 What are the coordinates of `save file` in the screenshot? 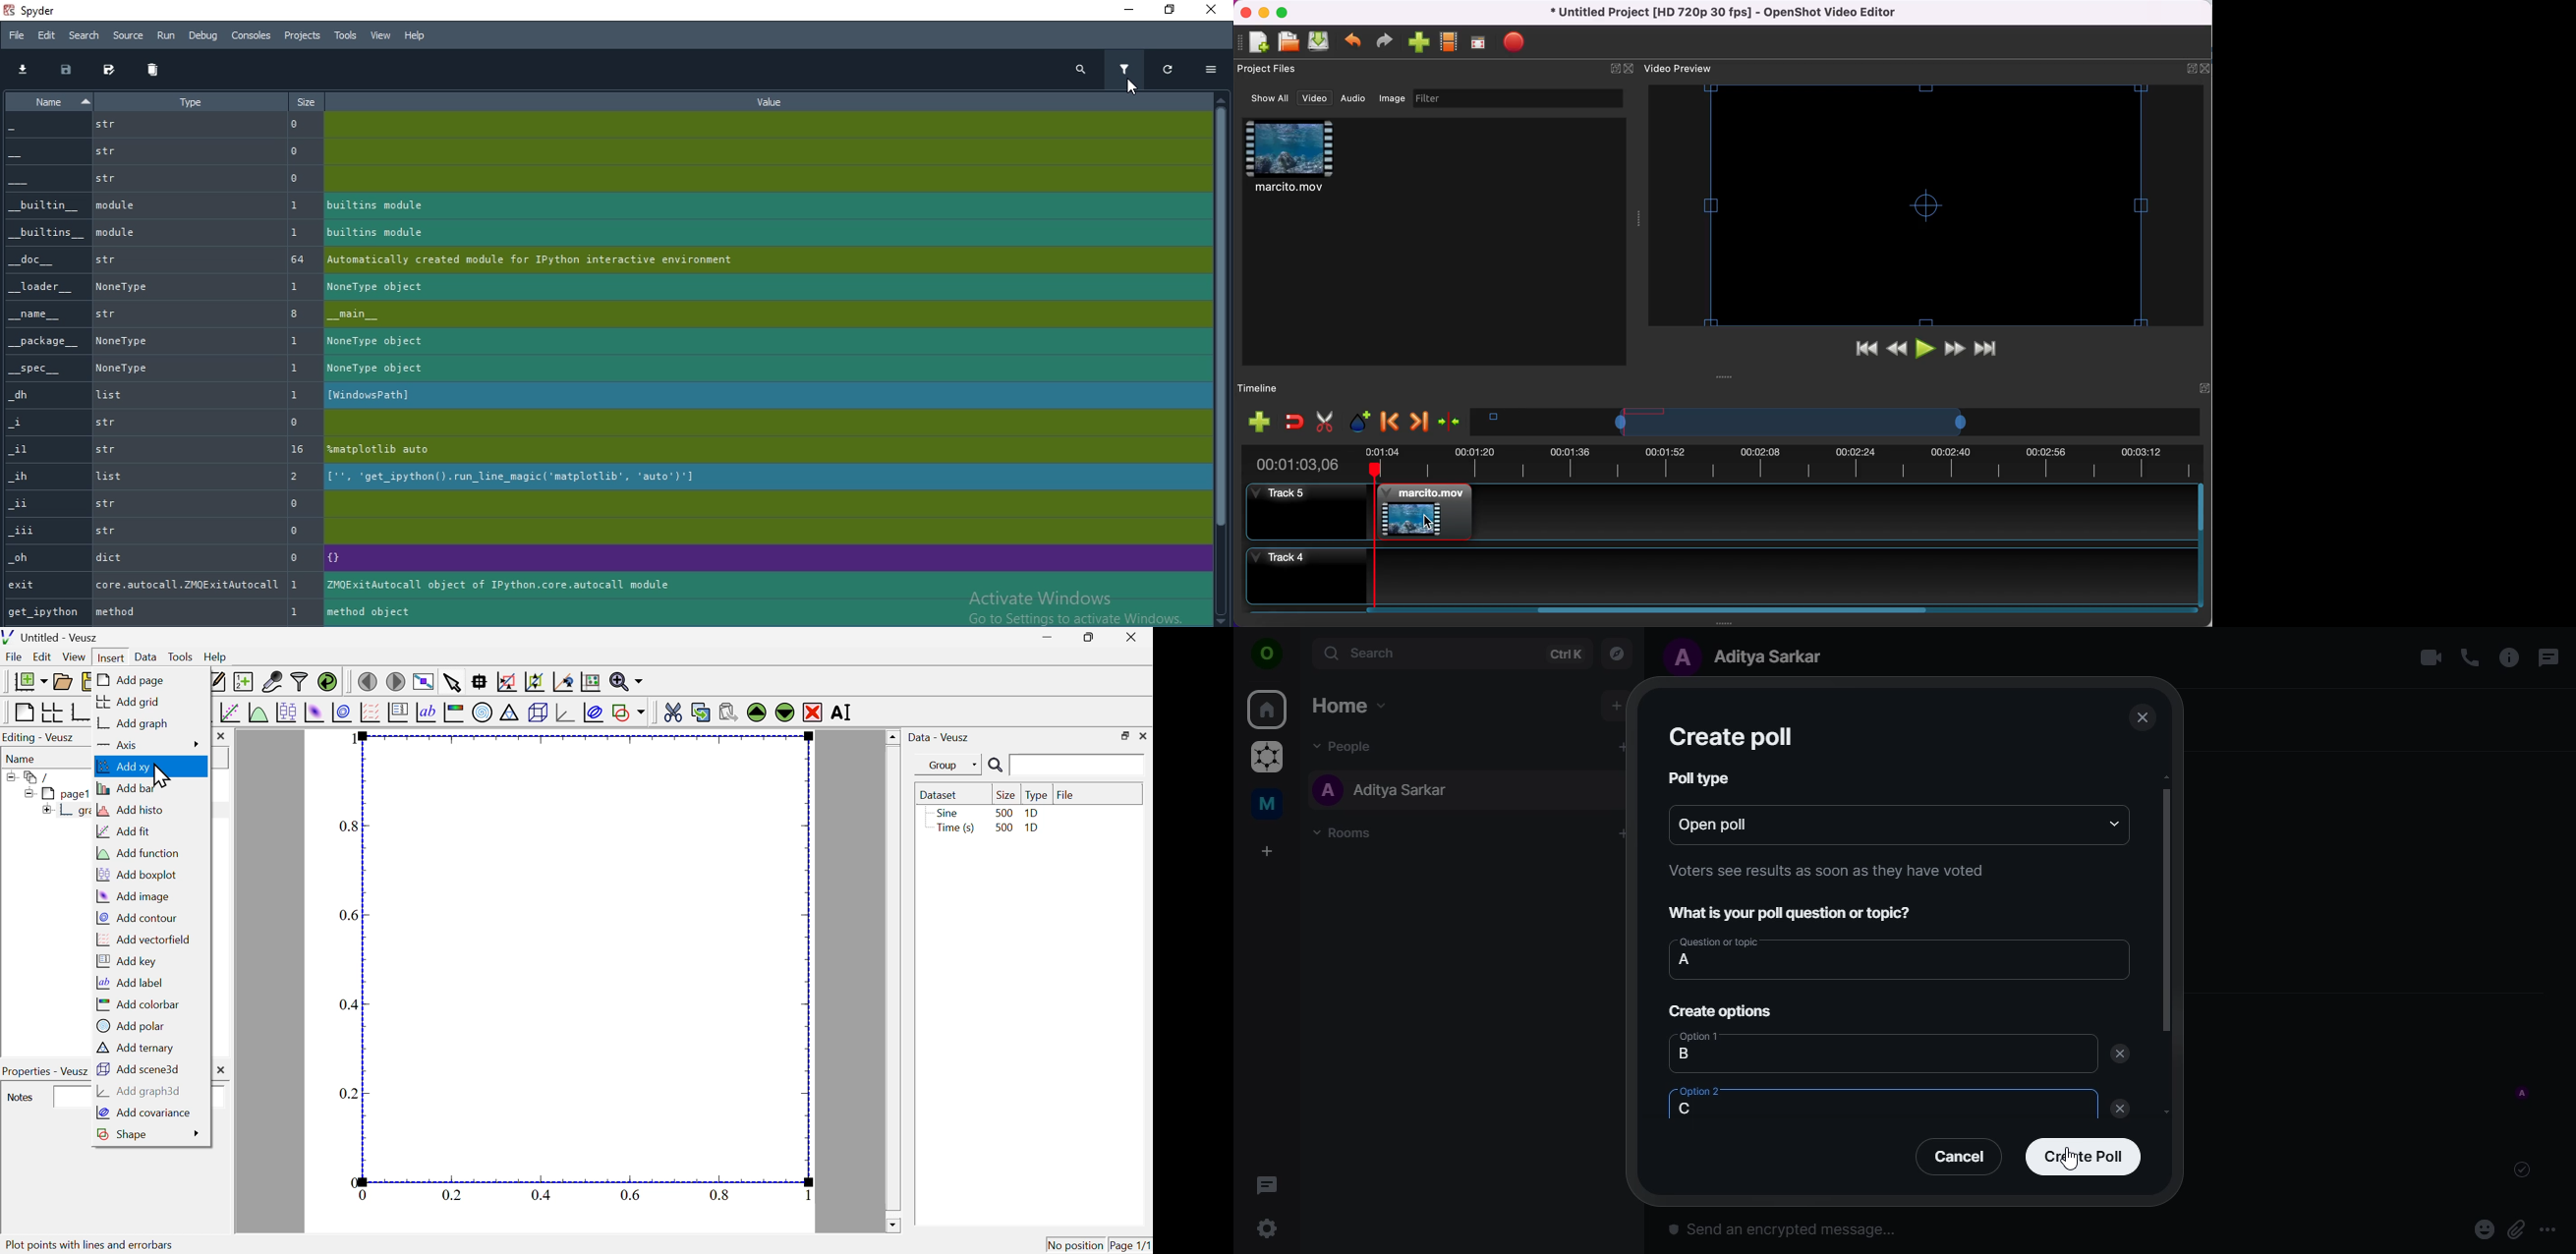 It's located at (1320, 41).